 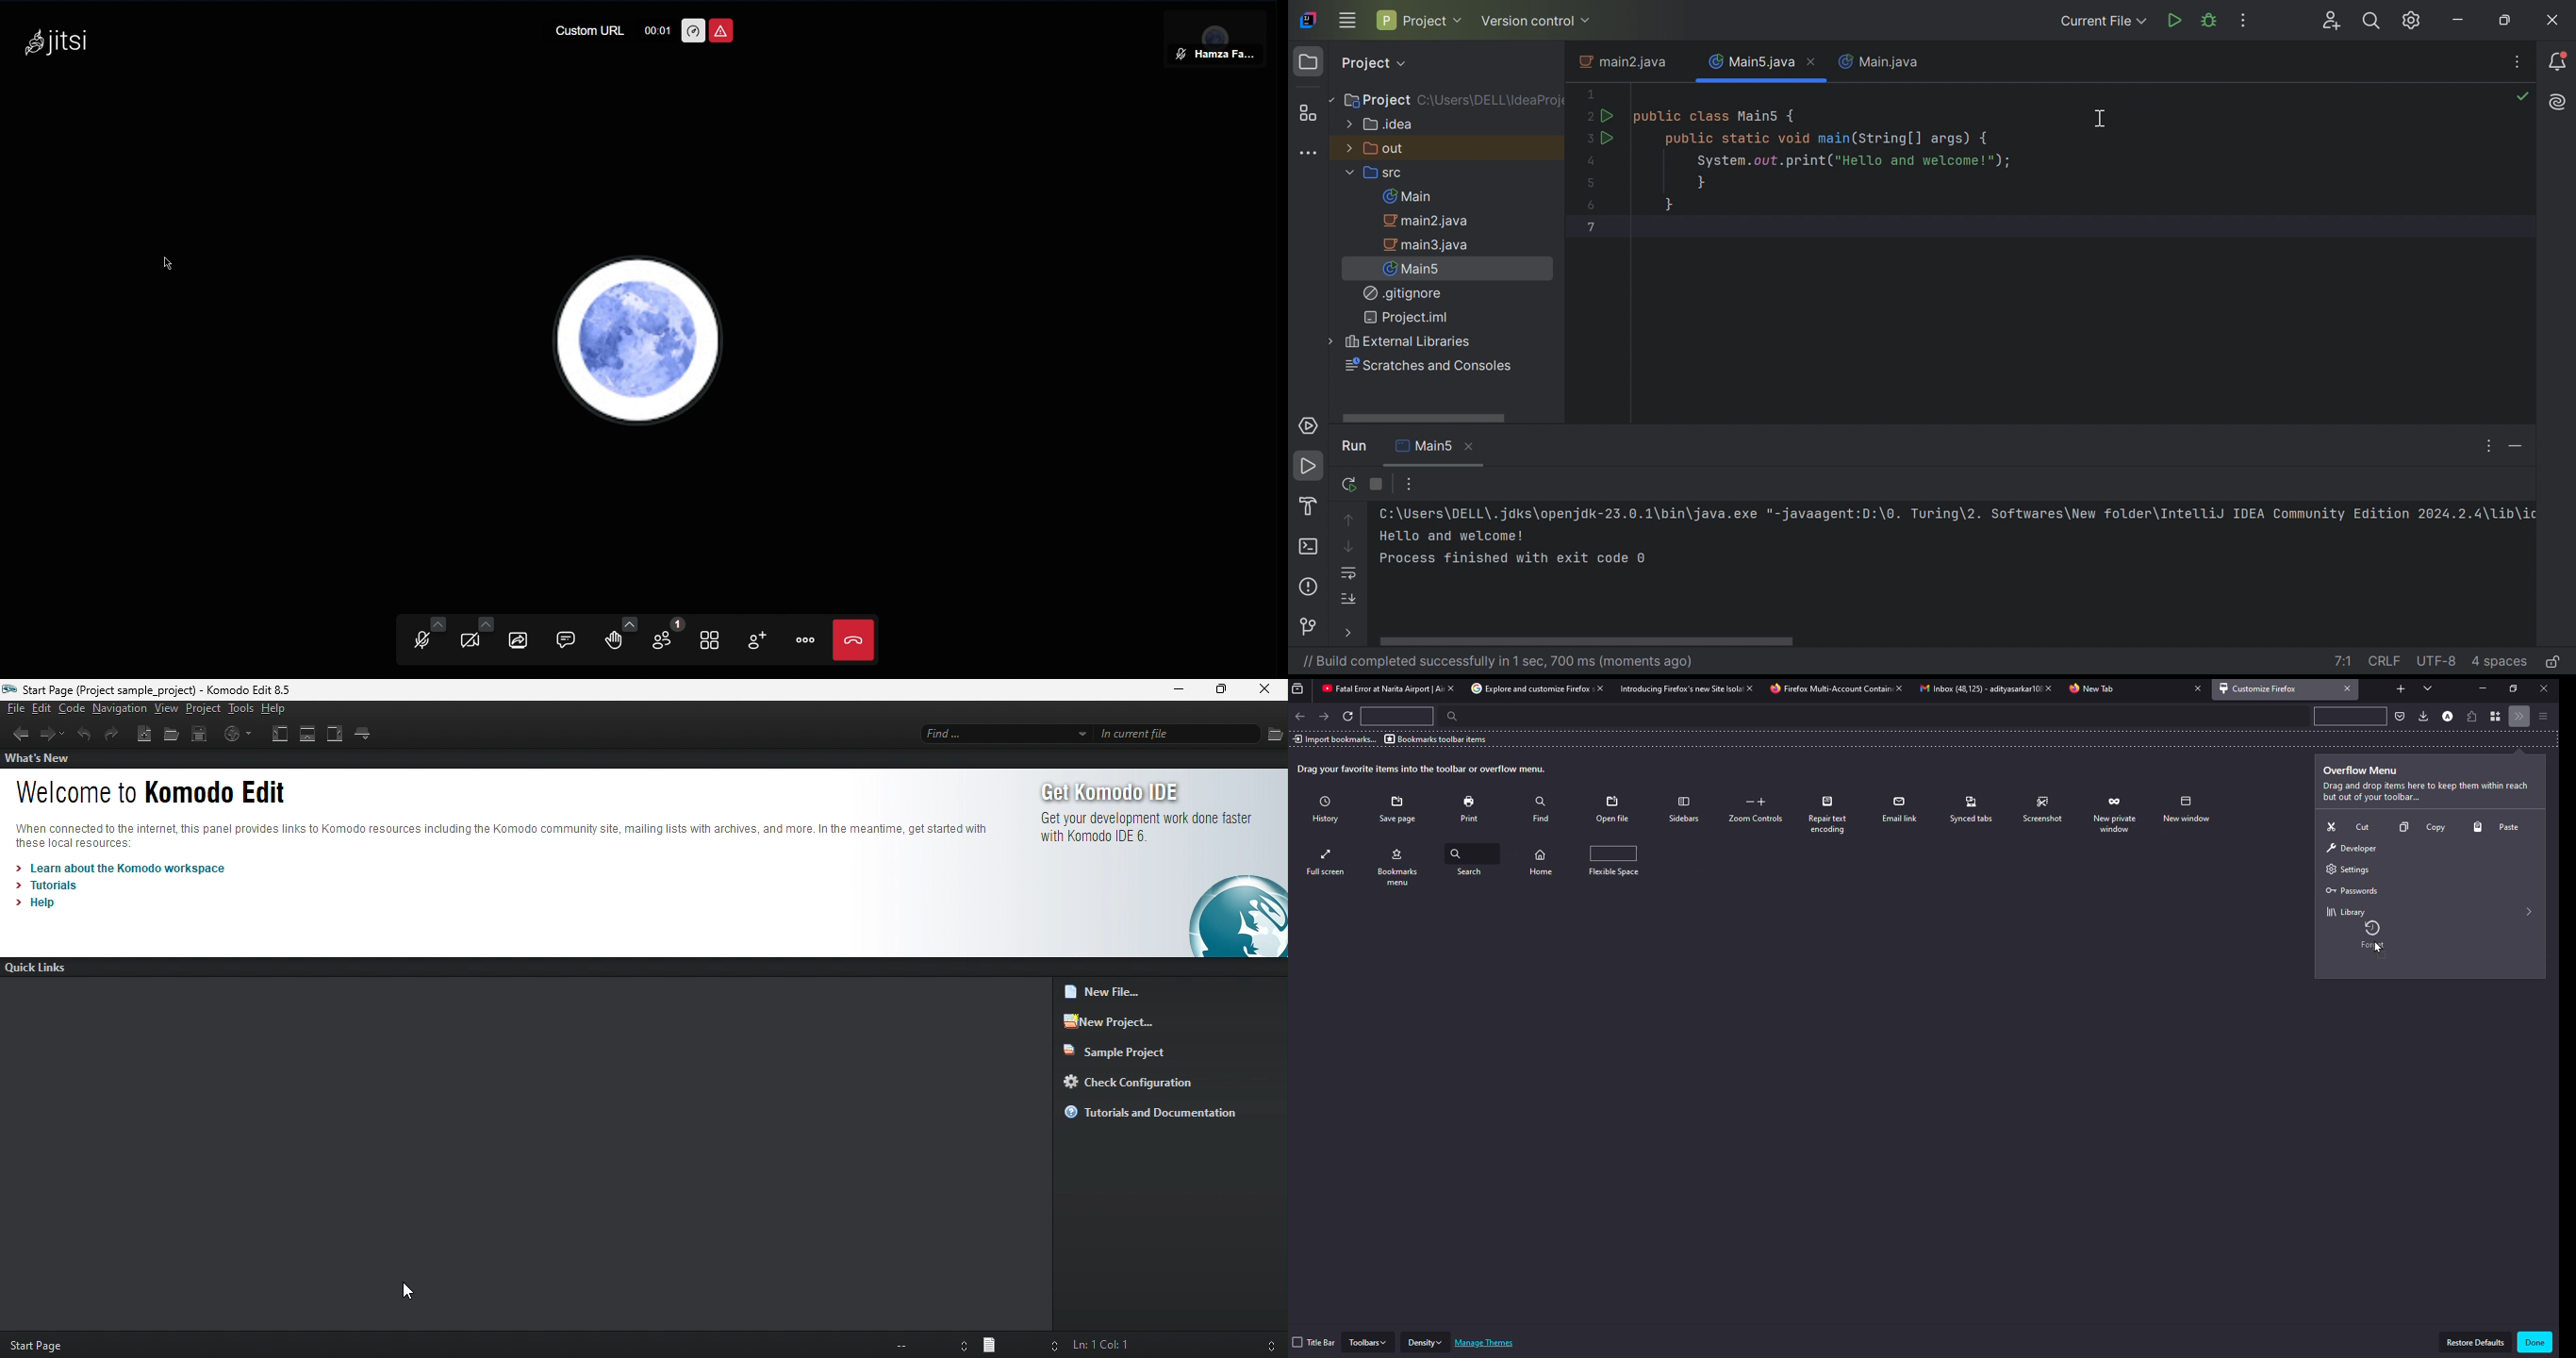 What do you see at coordinates (1472, 864) in the screenshot?
I see `bookmarks menu` at bounding box center [1472, 864].